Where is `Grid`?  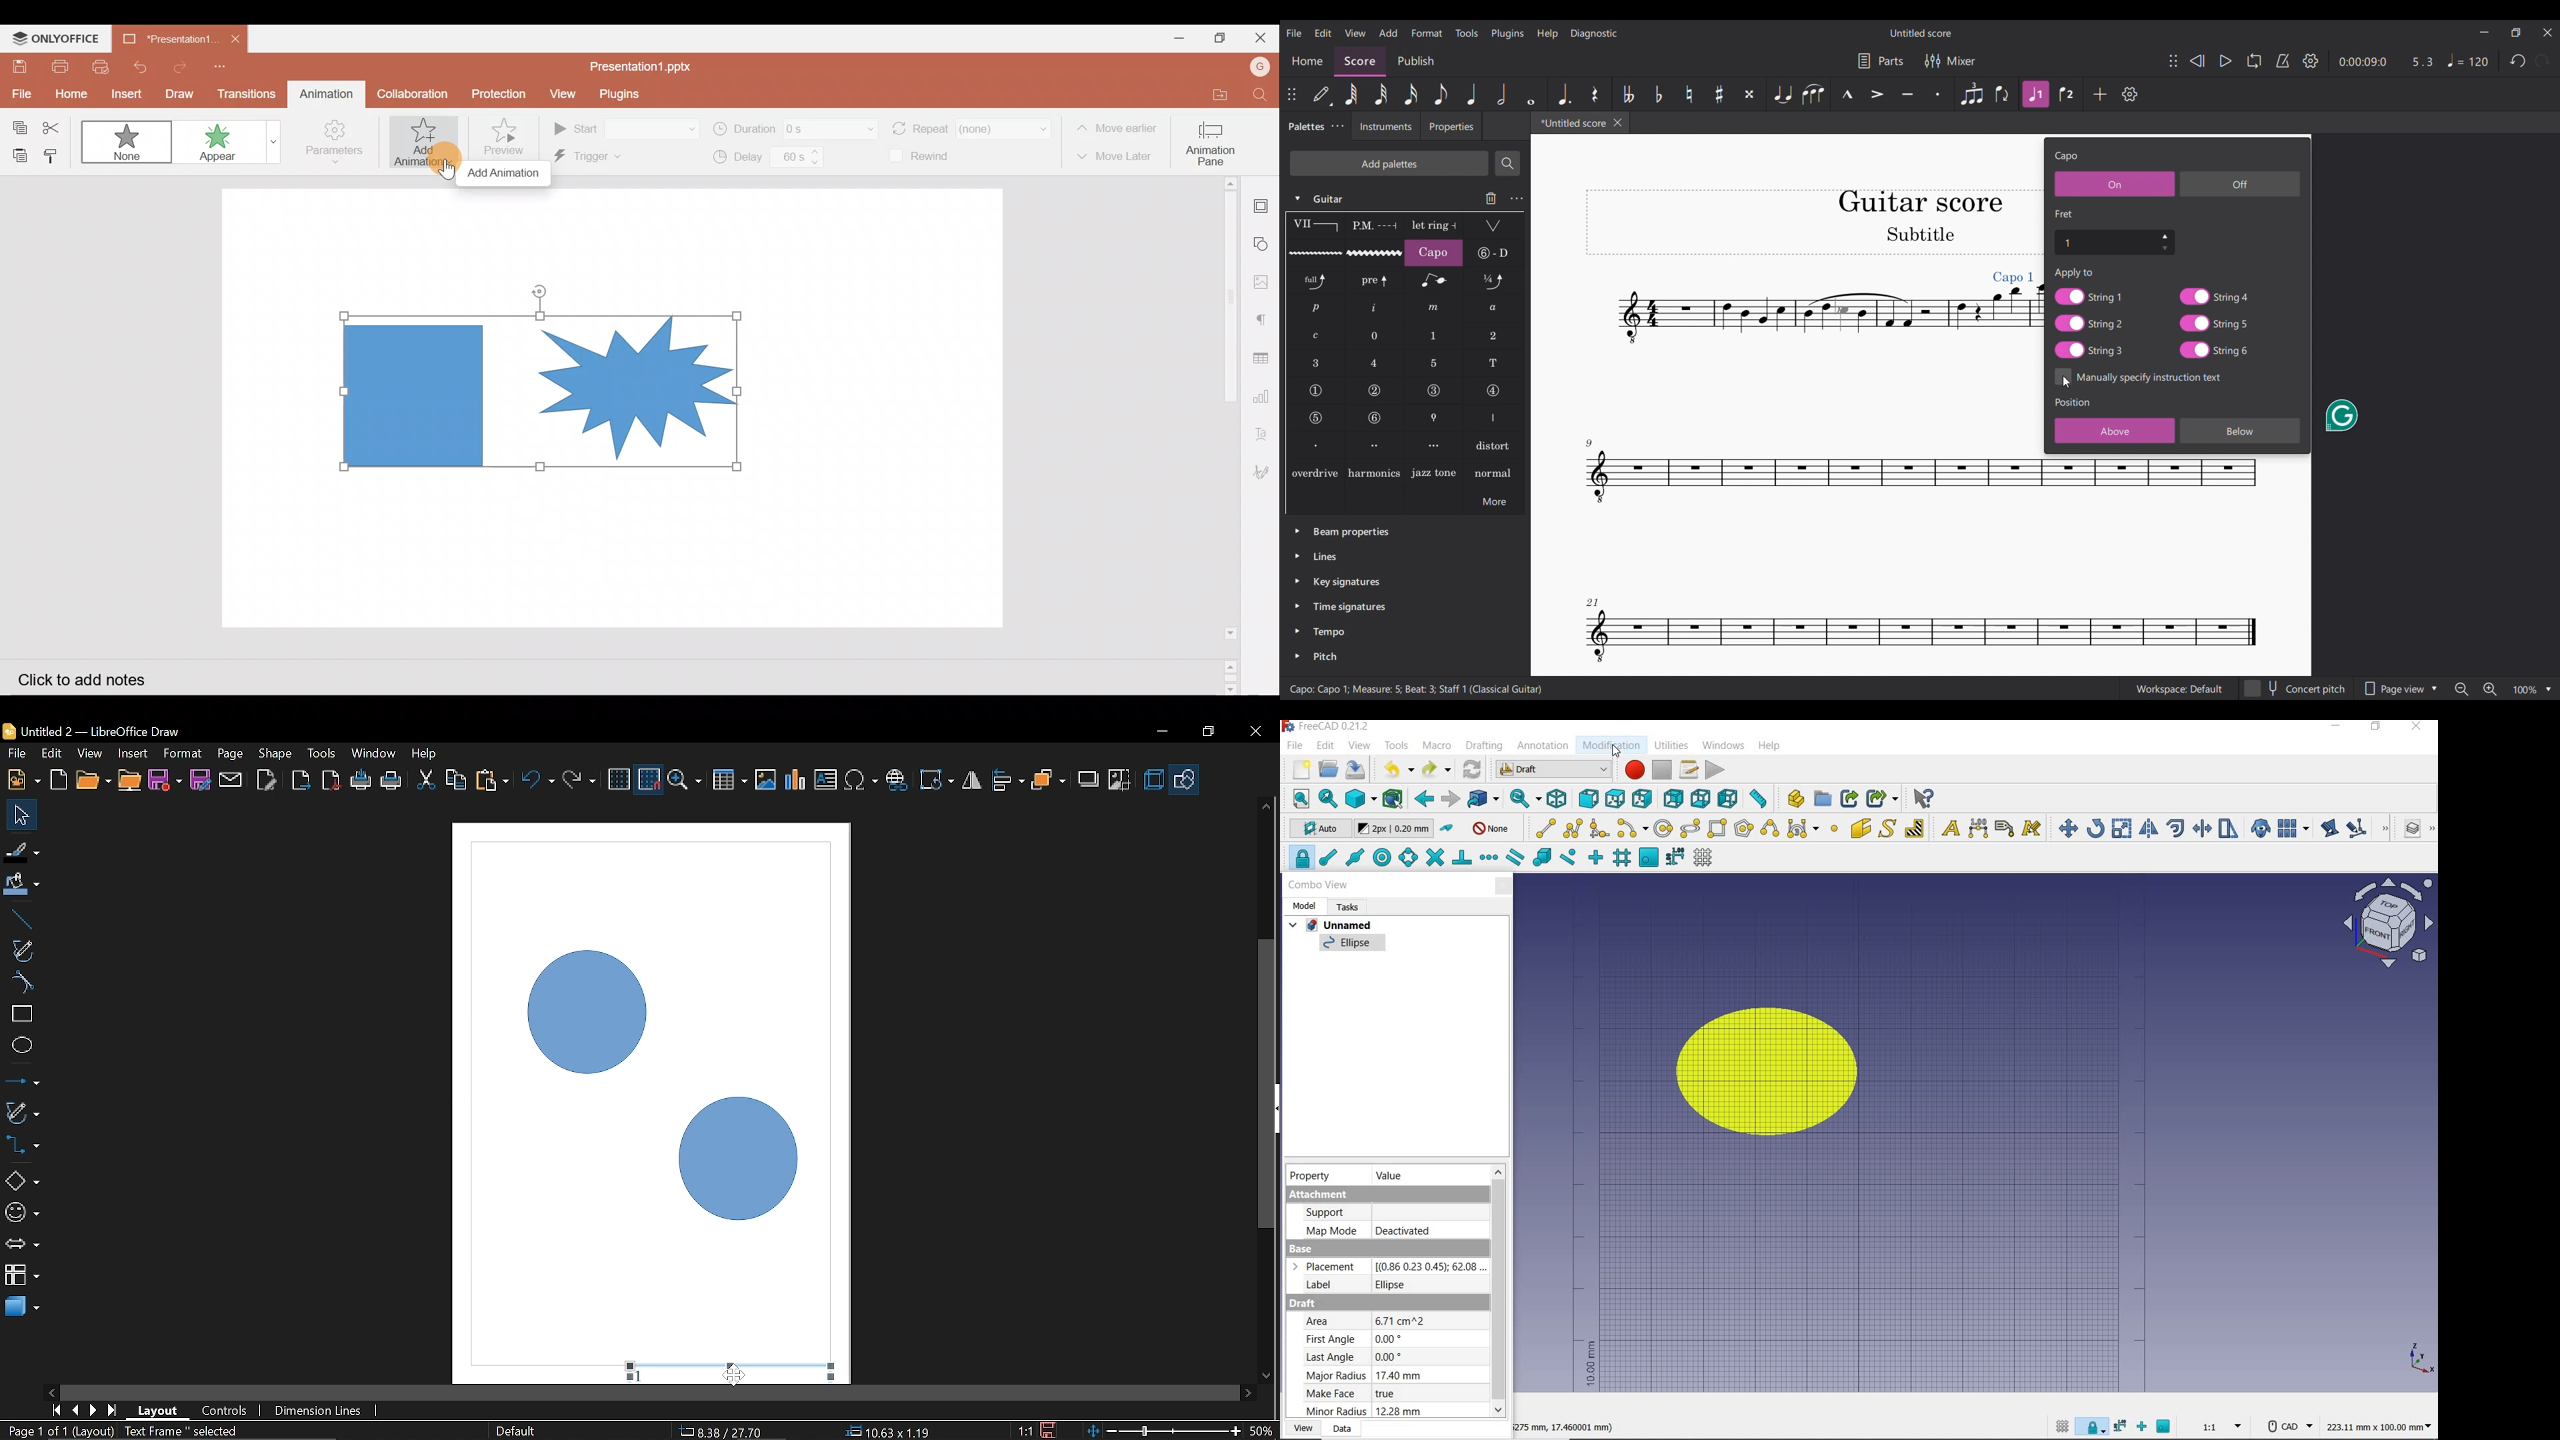 Grid is located at coordinates (619, 780).